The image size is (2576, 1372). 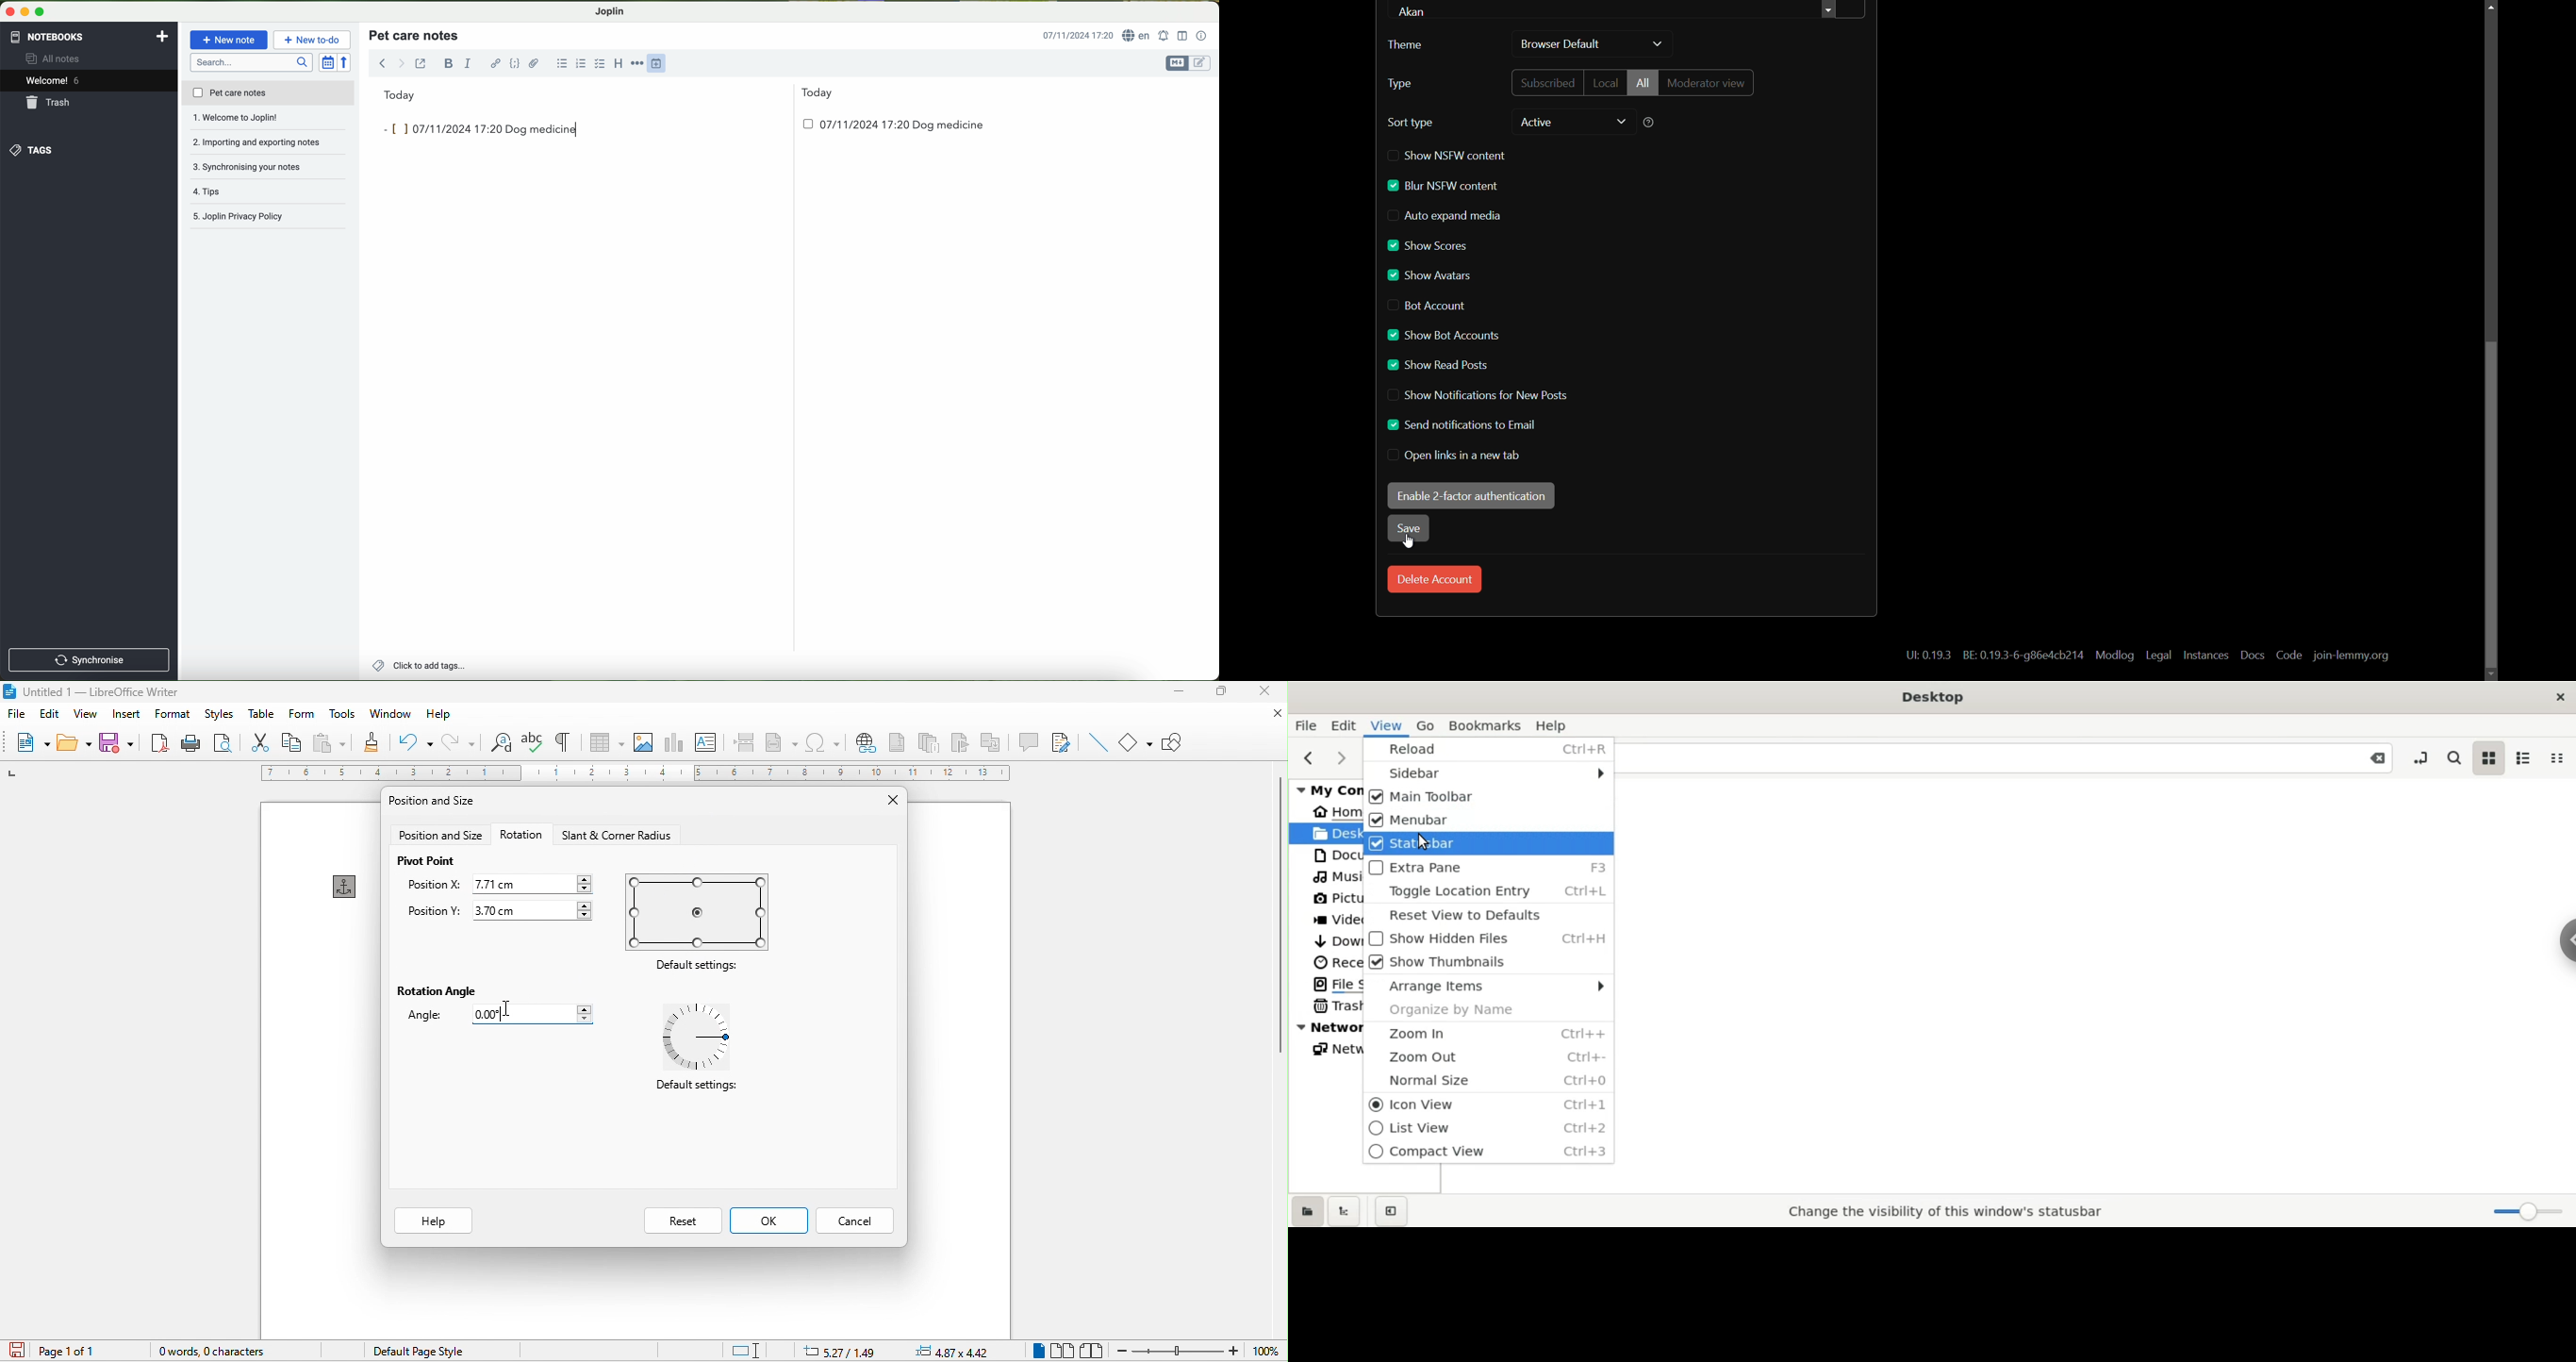 I want to click on welcome, so click(x=89, y=82).